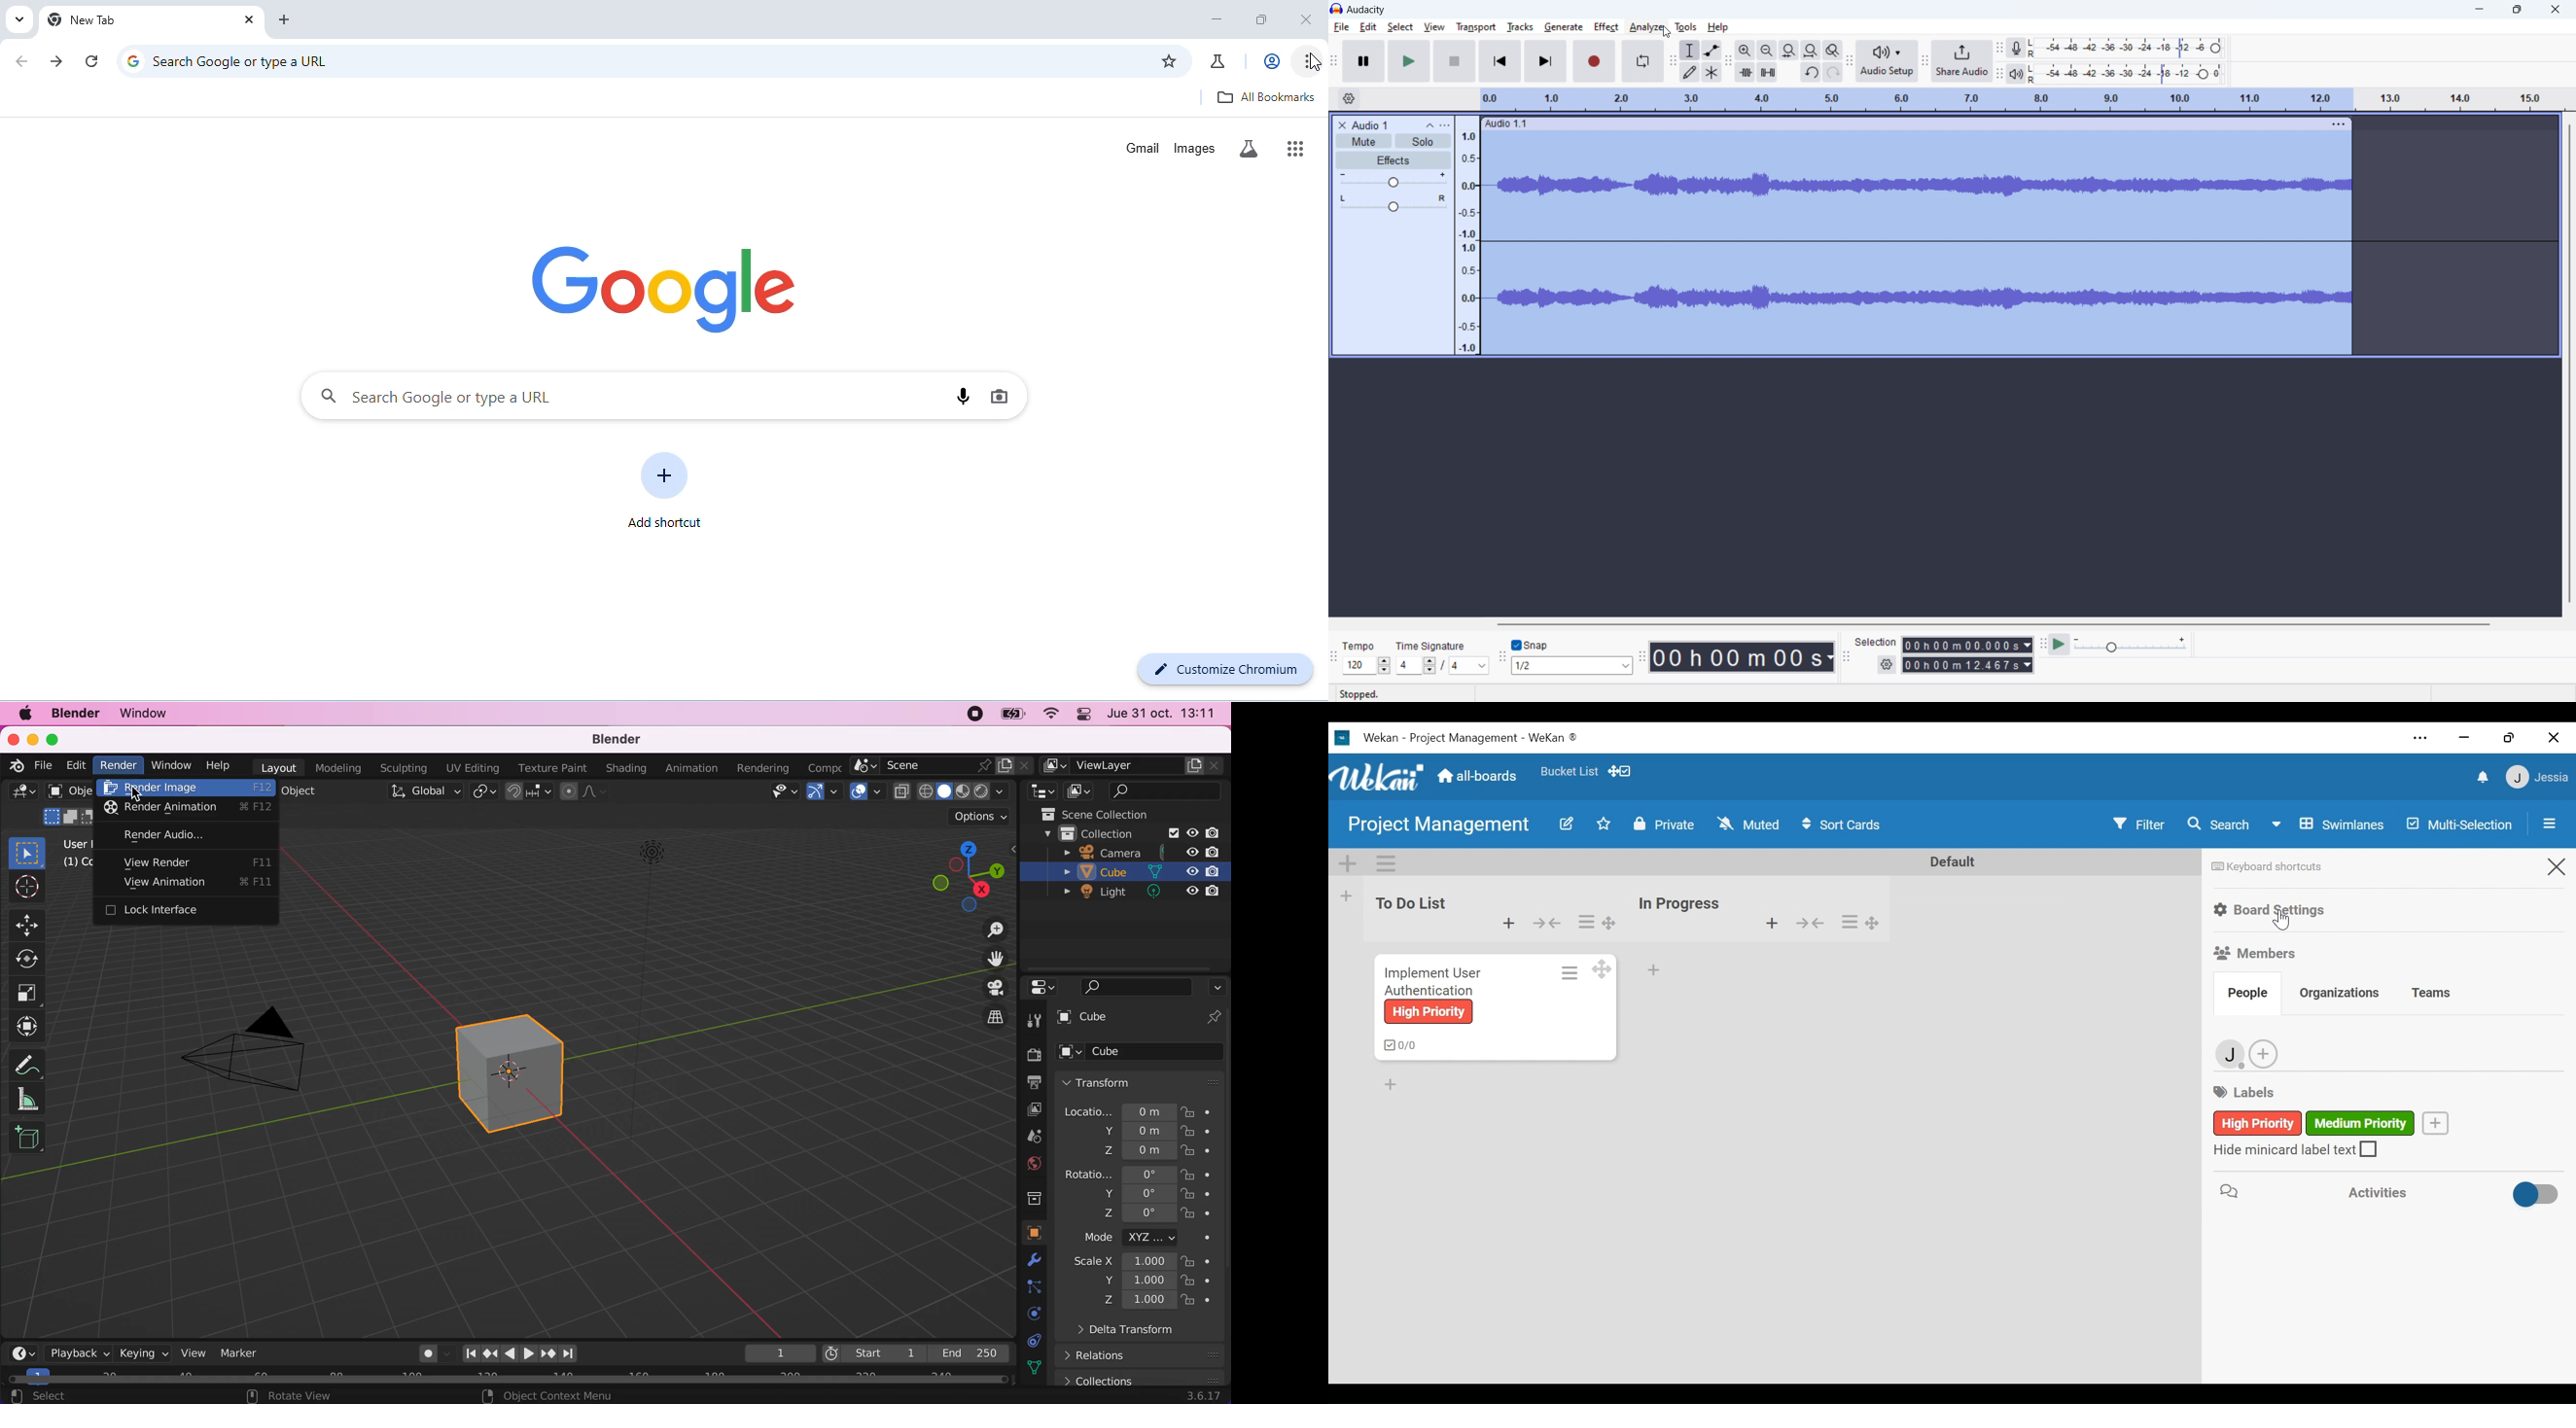  I want to click on comment, so click(2228, 1190).